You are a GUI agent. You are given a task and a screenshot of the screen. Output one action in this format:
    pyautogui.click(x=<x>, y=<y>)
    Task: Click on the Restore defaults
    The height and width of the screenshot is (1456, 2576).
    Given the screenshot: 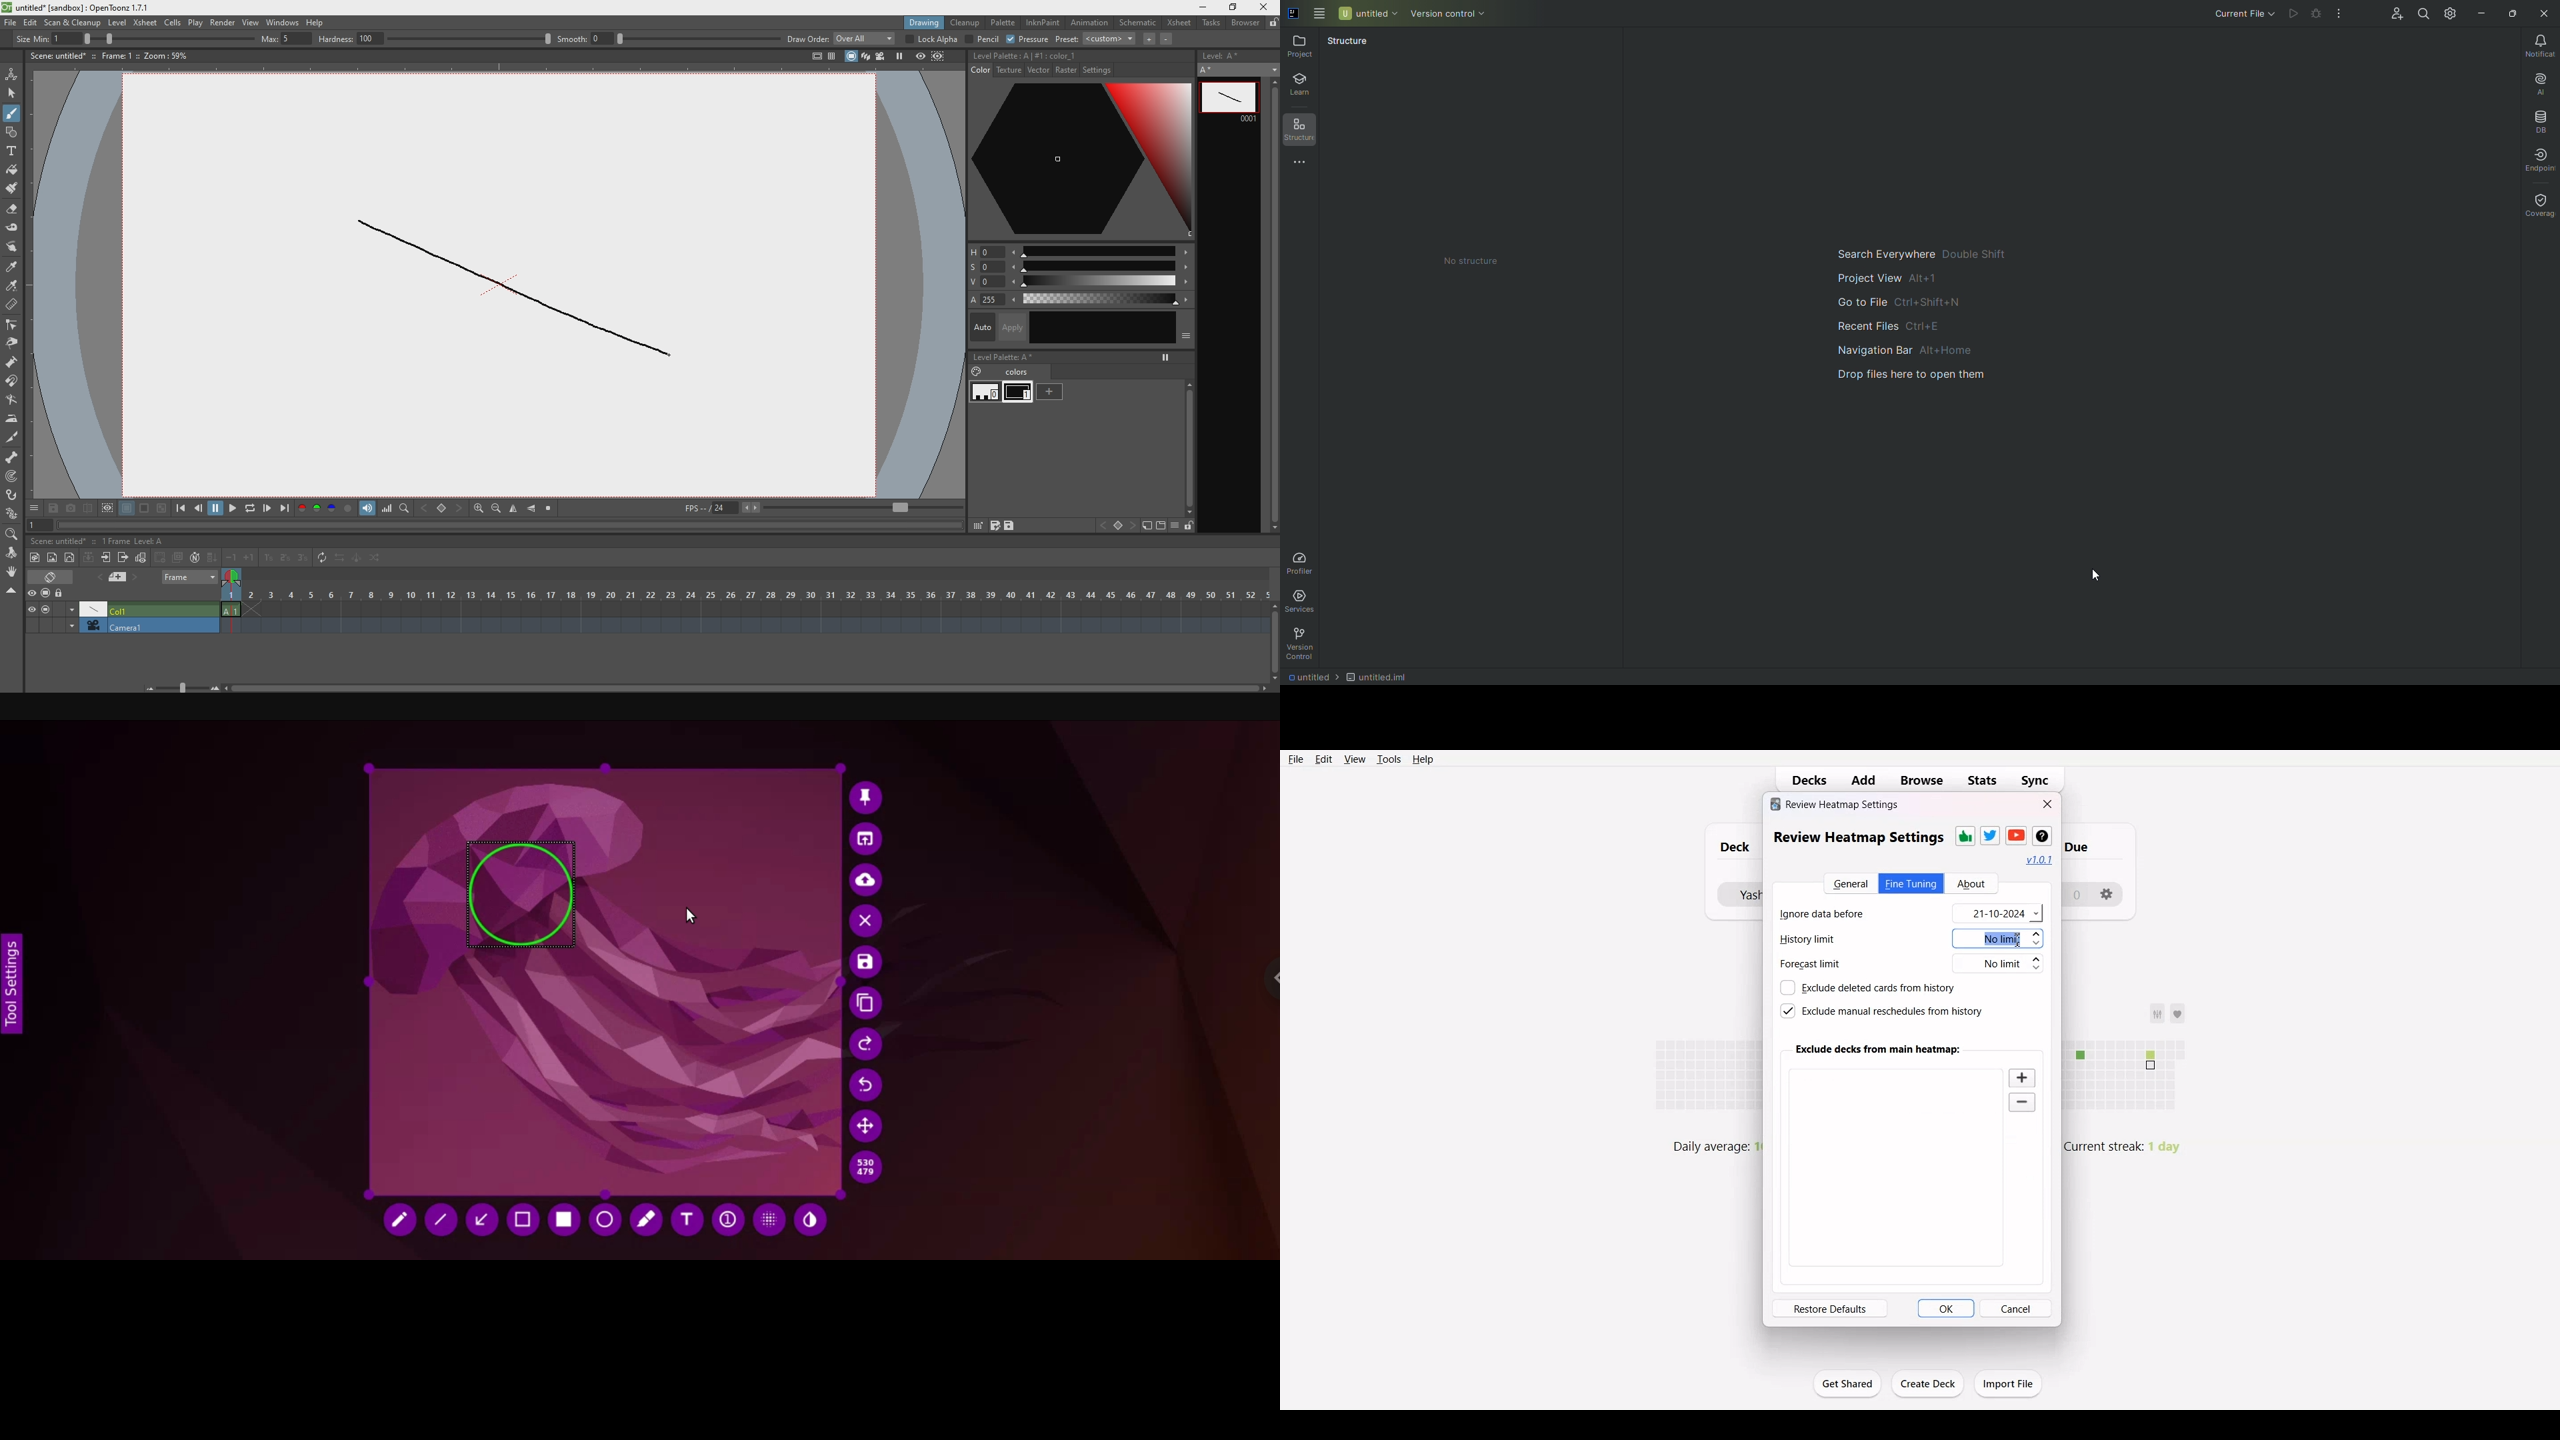 What is the action you would take?
    pyautogui.click(x=1830, y=1308)
    